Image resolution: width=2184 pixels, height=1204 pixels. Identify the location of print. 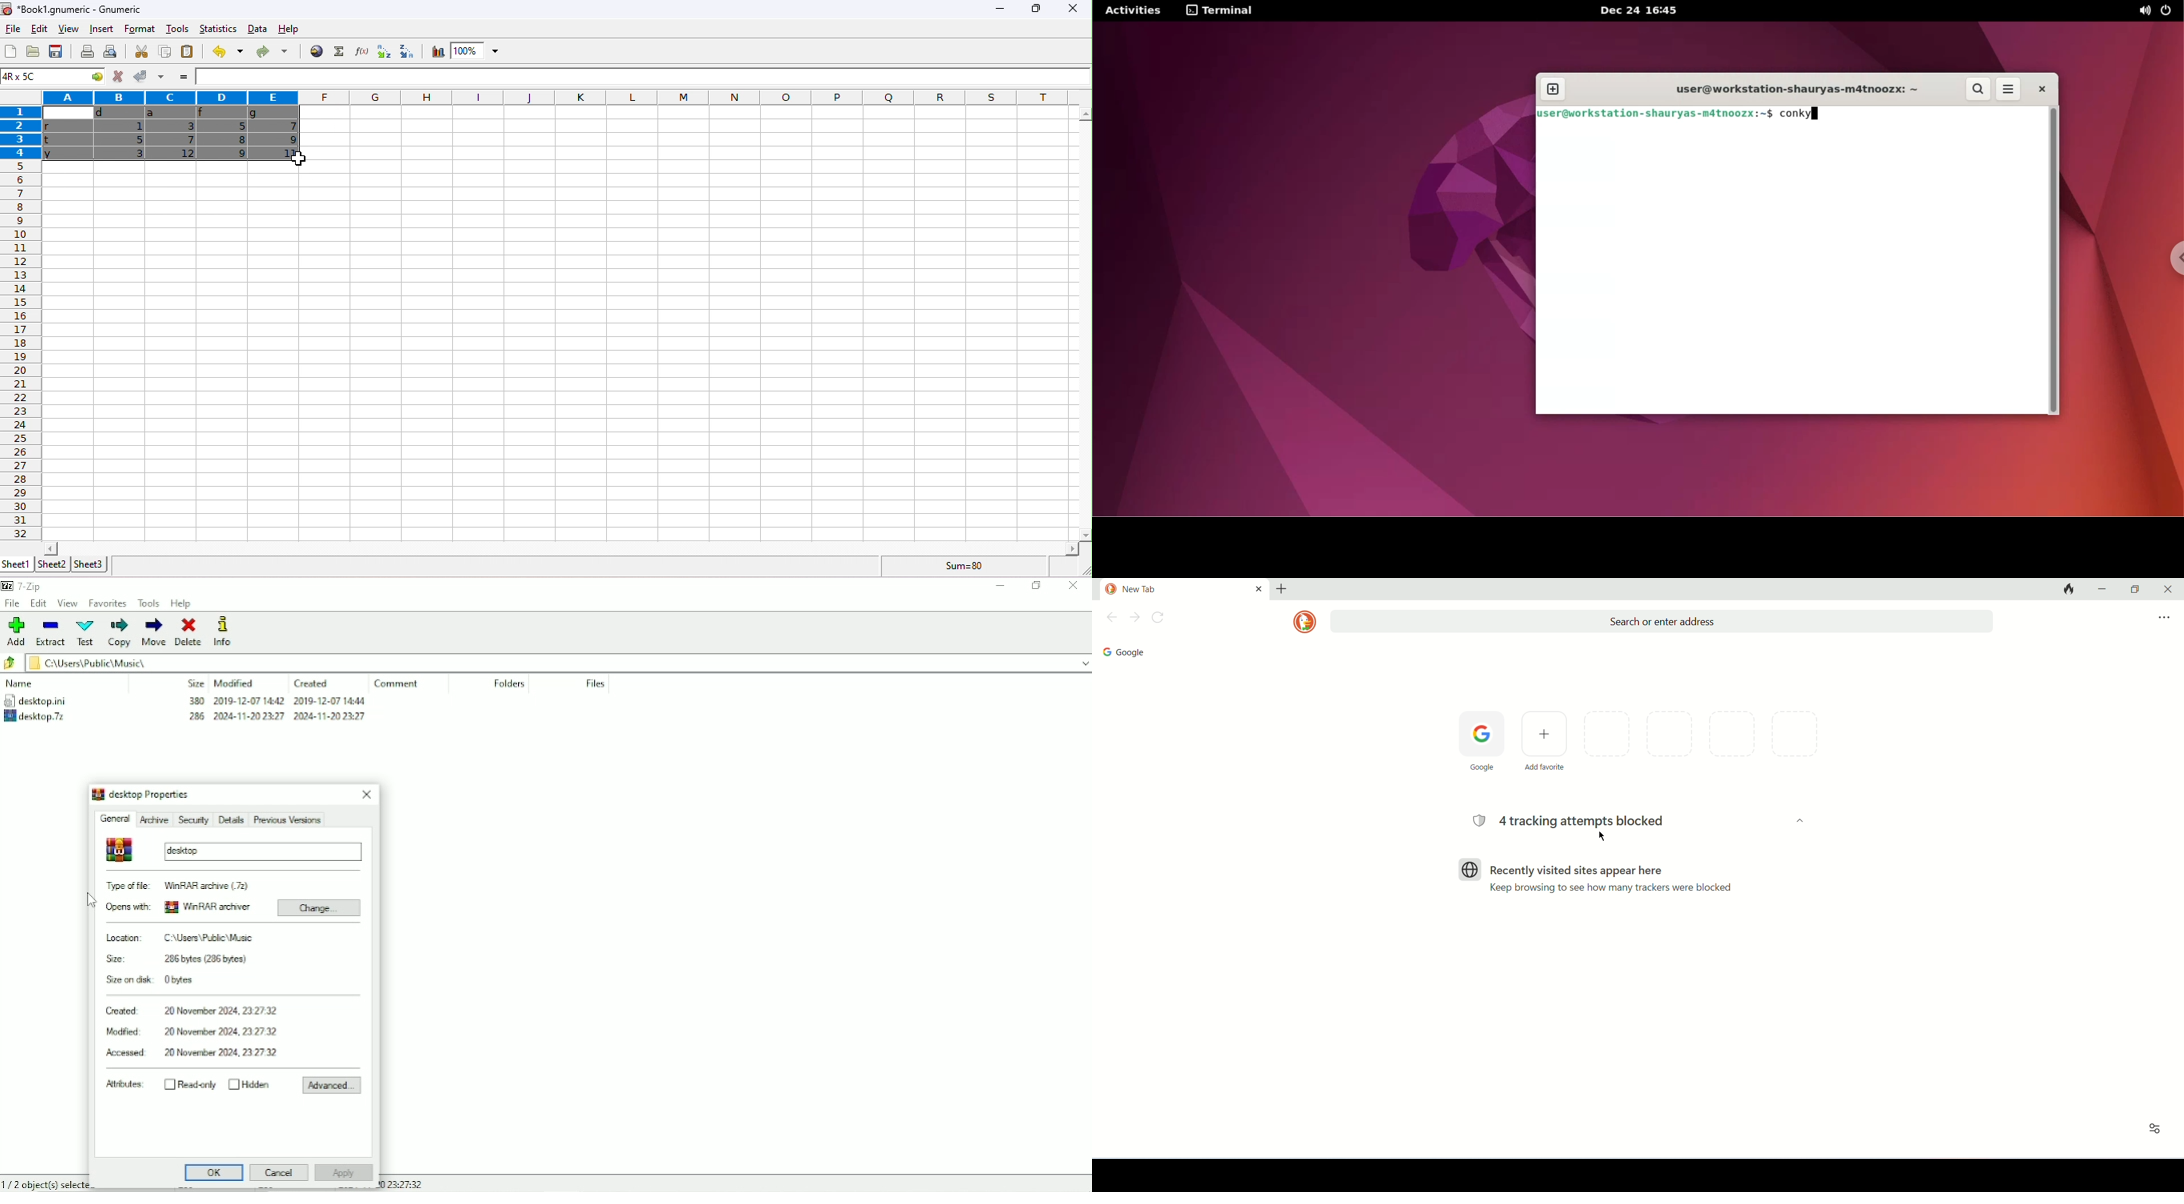
(87, 51).